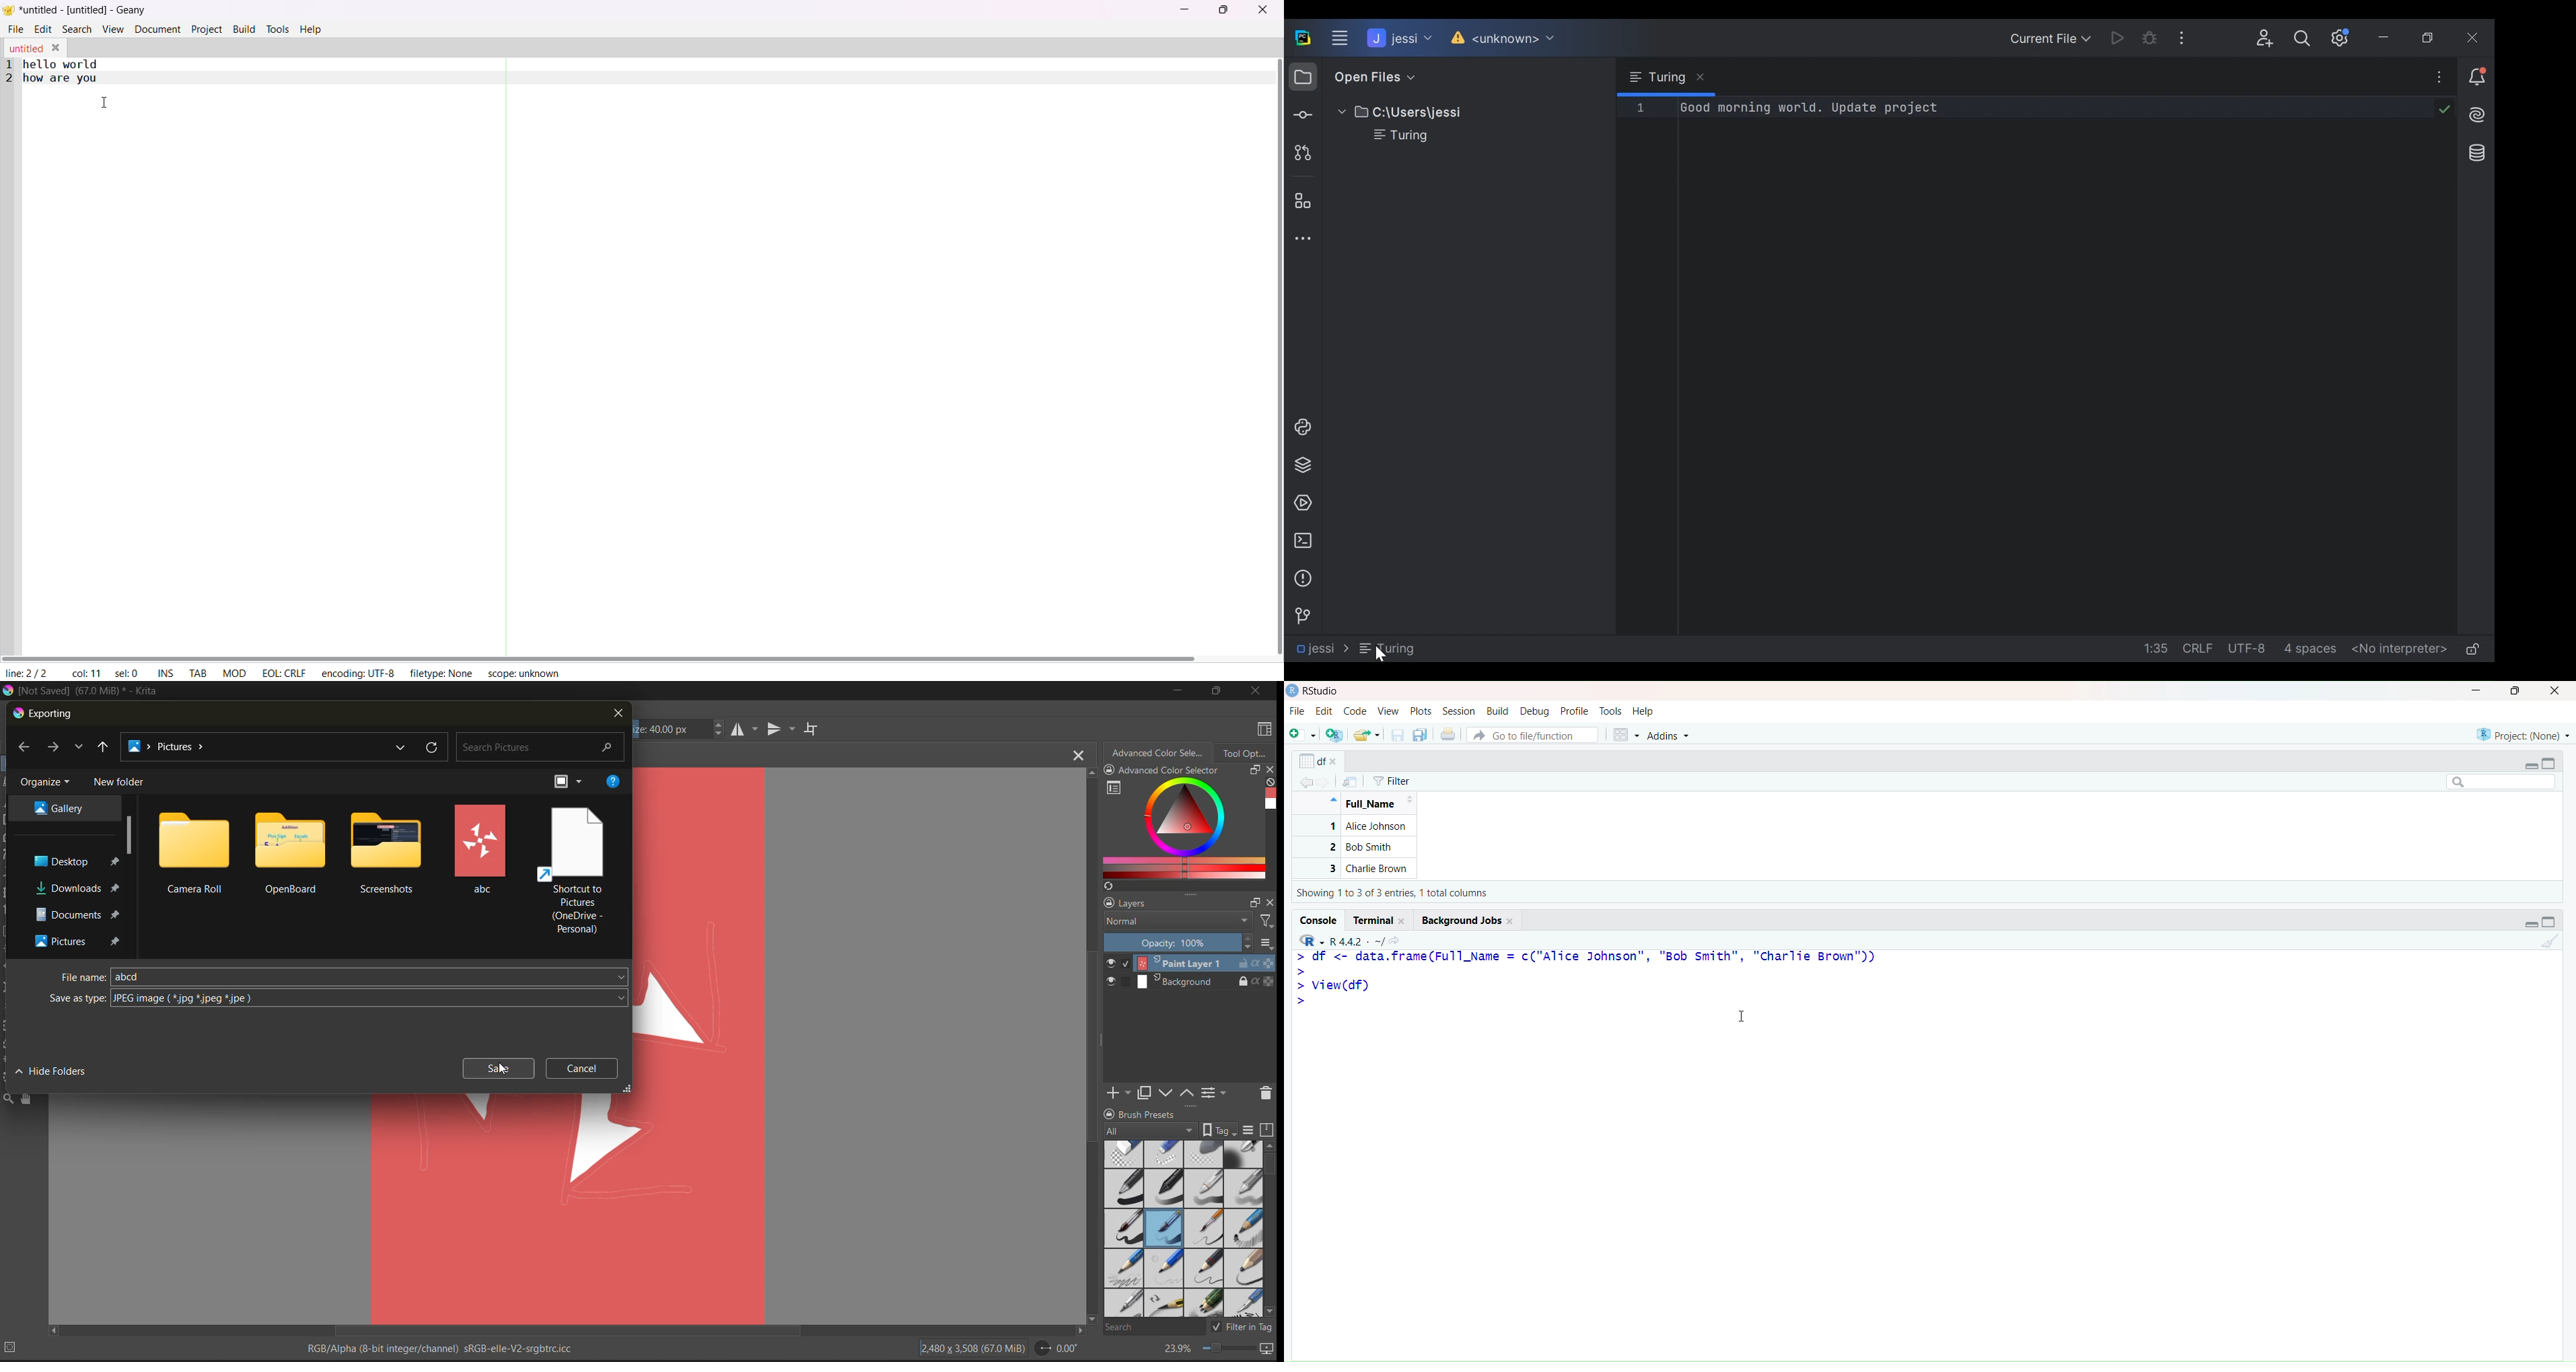 Image resolution: width=2576 pixels, height=1372 pixels. Describe the element at coordinates (1392, 781) in the screenshot. I see `Filter` at that location.